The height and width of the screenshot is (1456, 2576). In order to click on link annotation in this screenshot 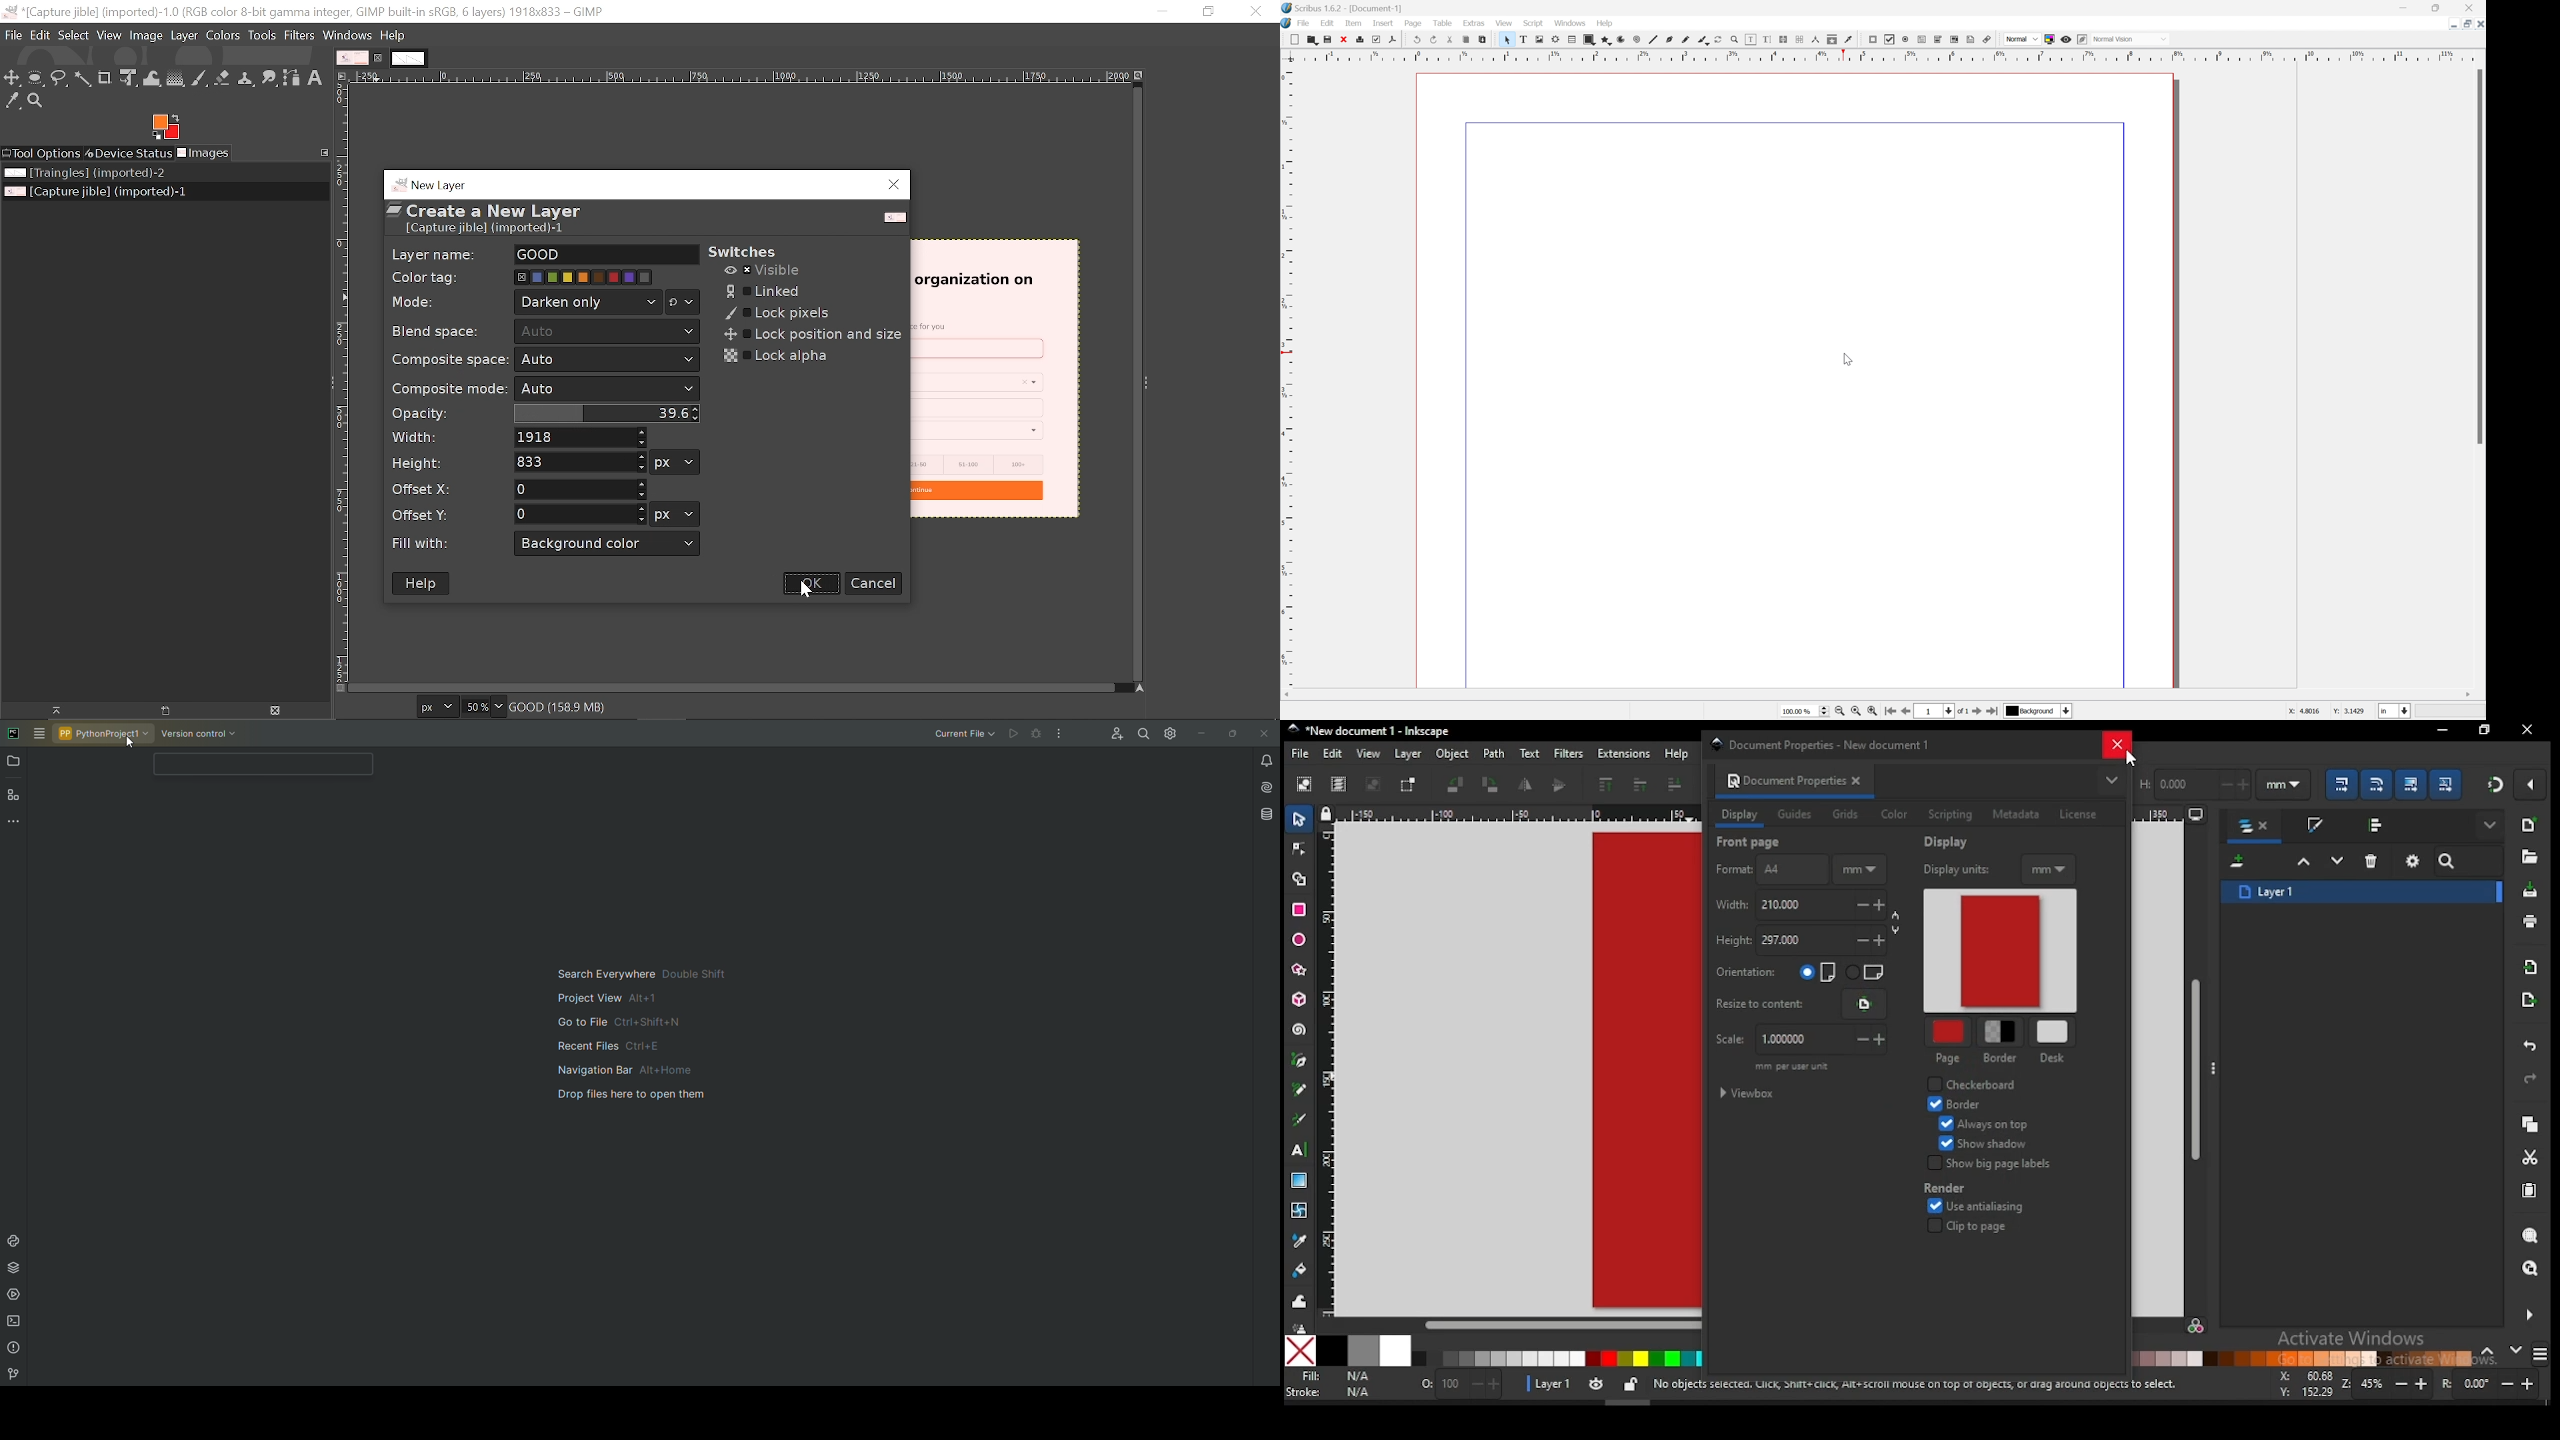, I will do `click(1987, 39)`.